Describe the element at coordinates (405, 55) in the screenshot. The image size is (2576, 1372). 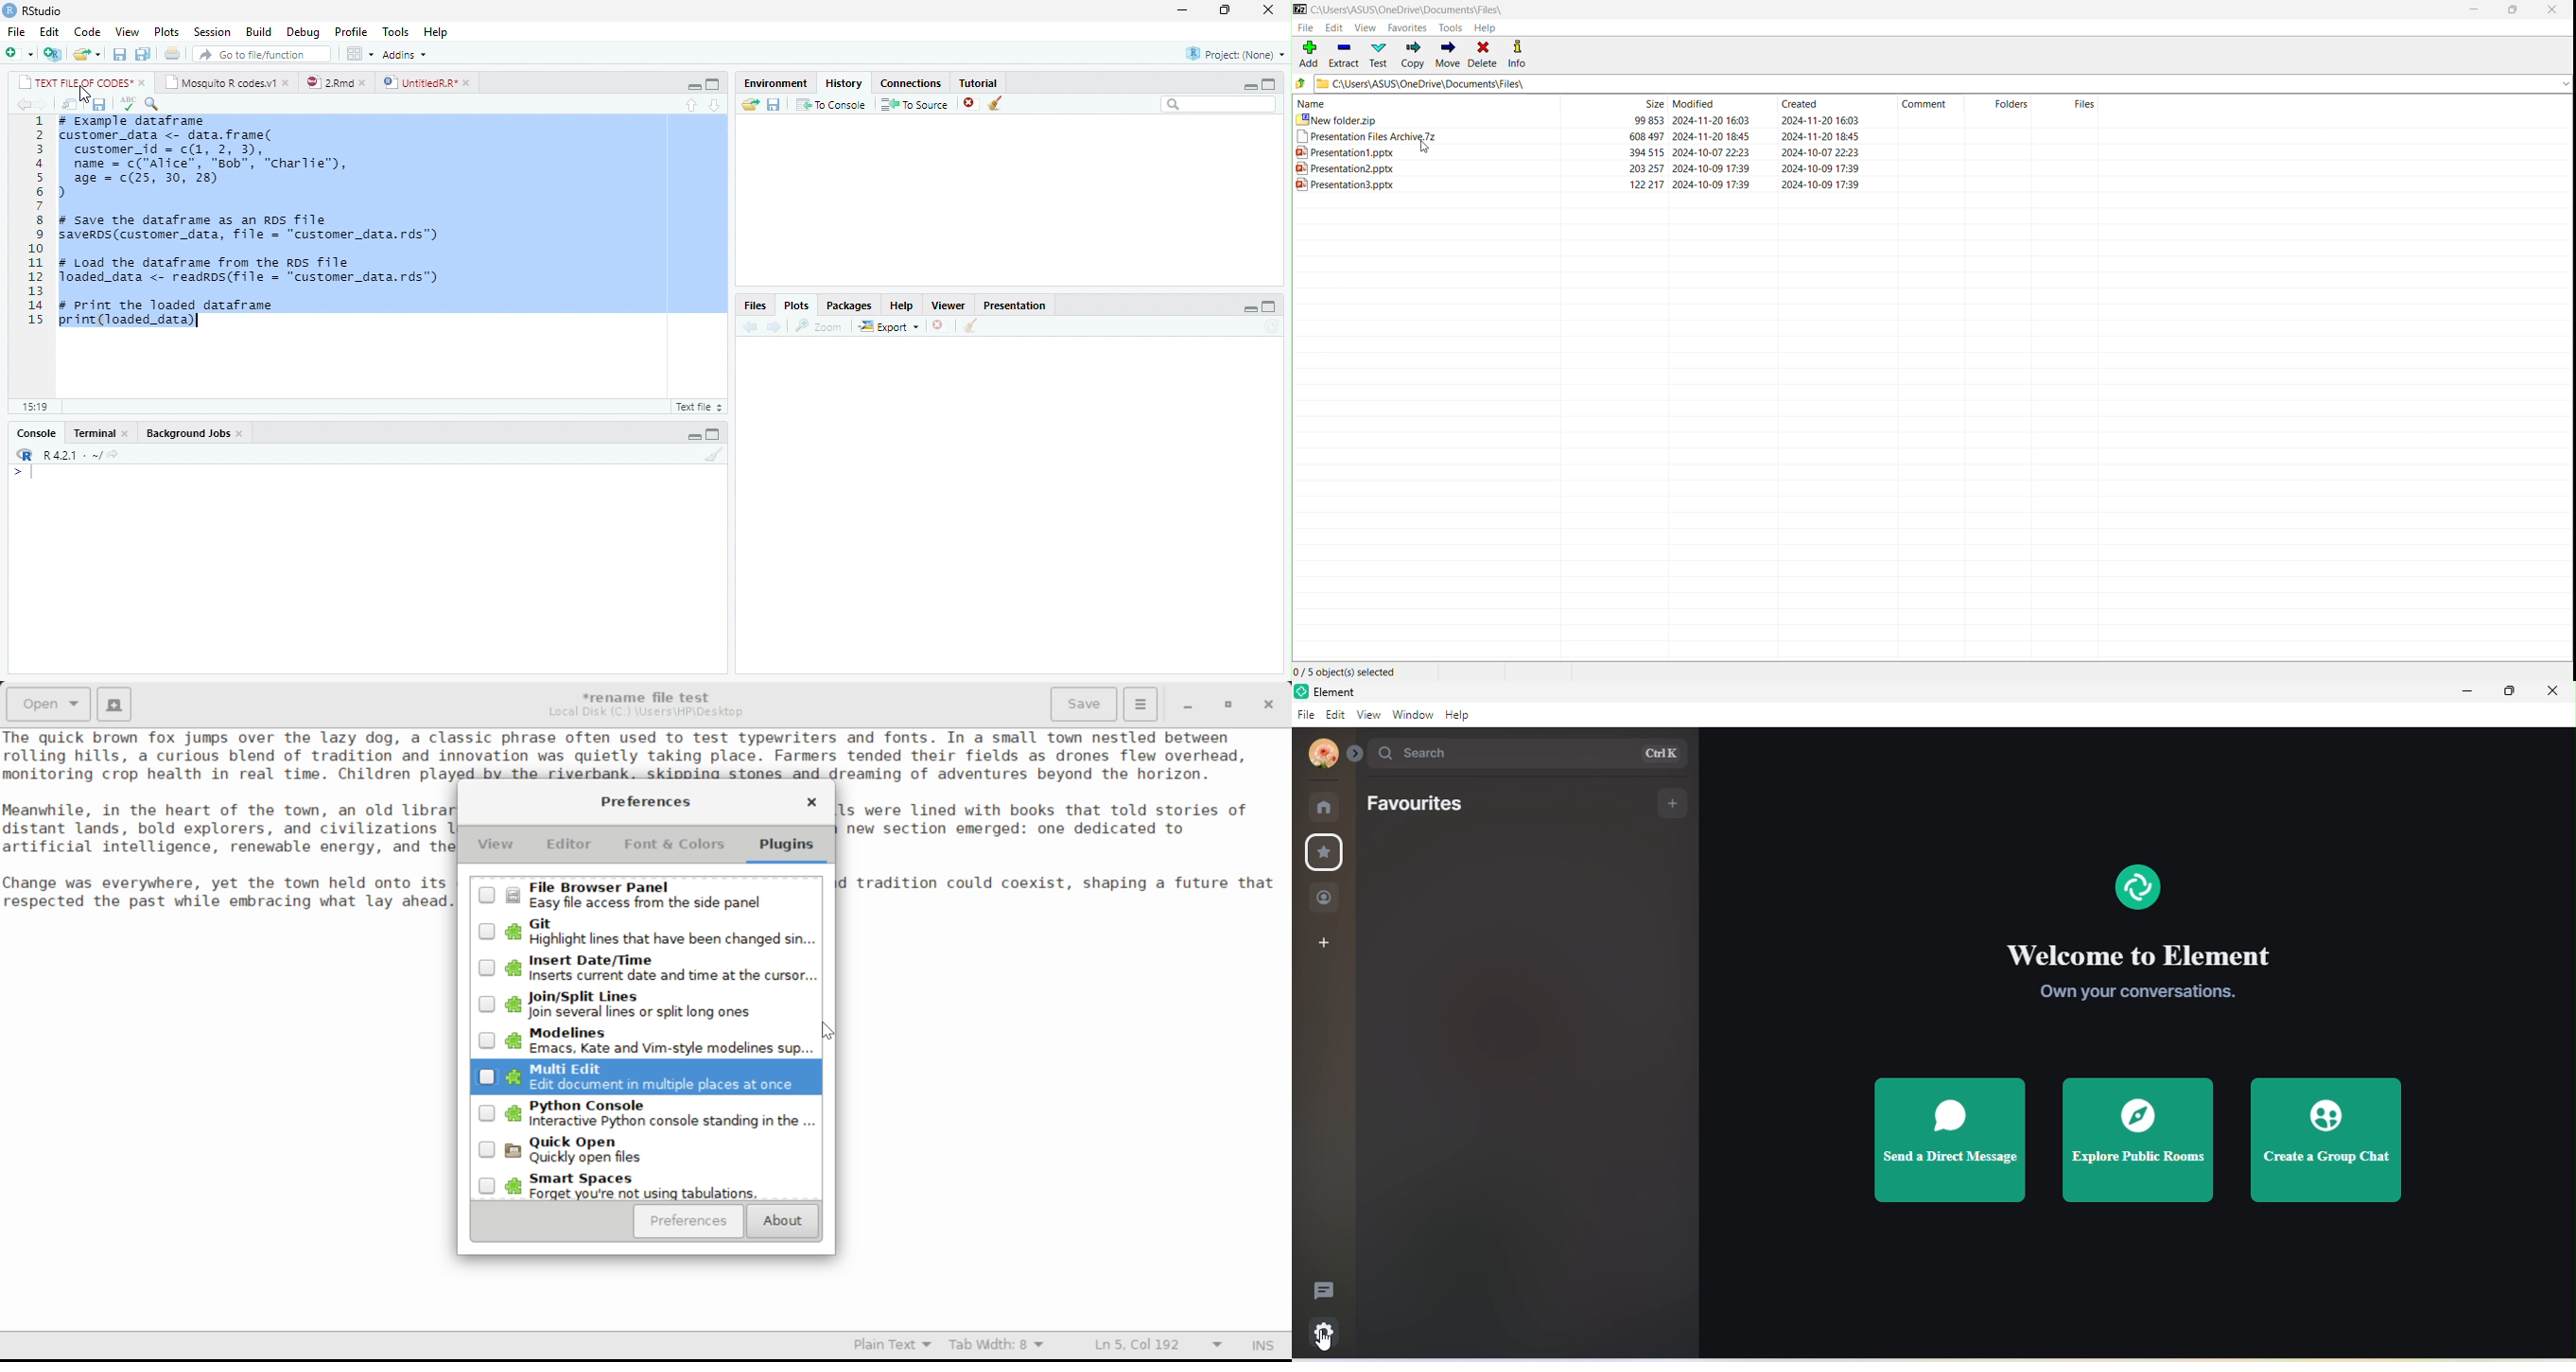
I see `Addins` at that location.